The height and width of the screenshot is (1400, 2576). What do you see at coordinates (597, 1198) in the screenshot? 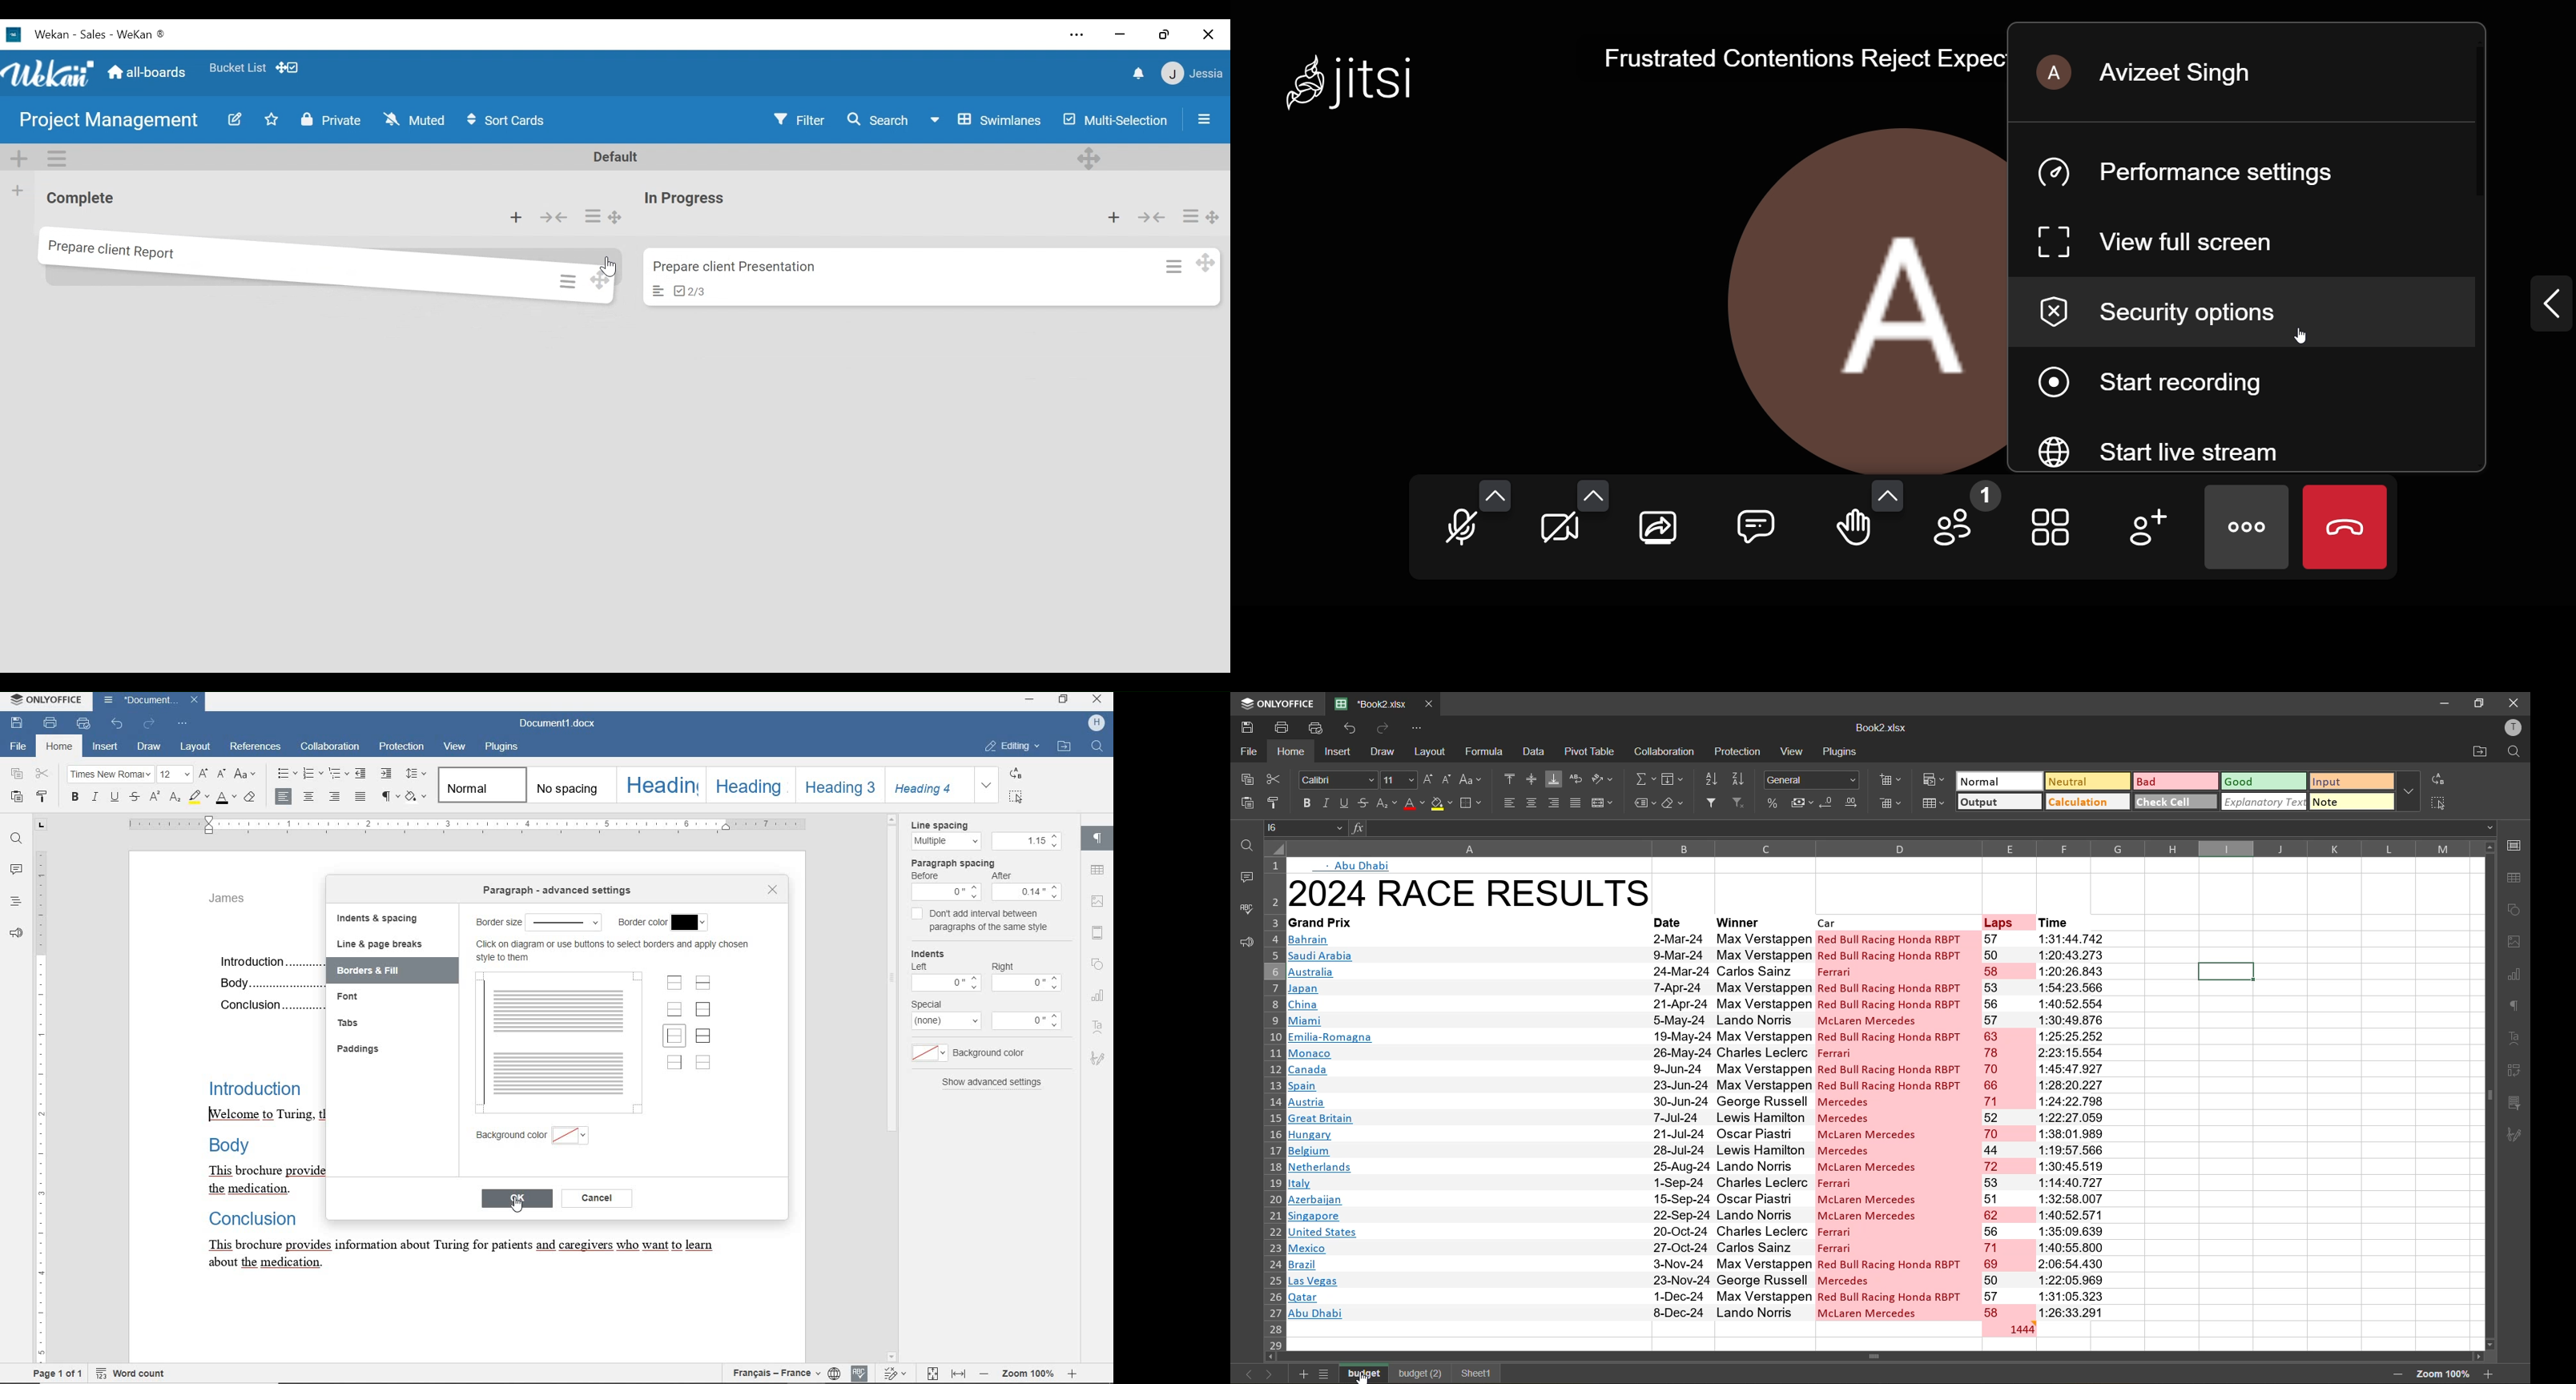
I see `cancel` at bounding box center [597, 1198].